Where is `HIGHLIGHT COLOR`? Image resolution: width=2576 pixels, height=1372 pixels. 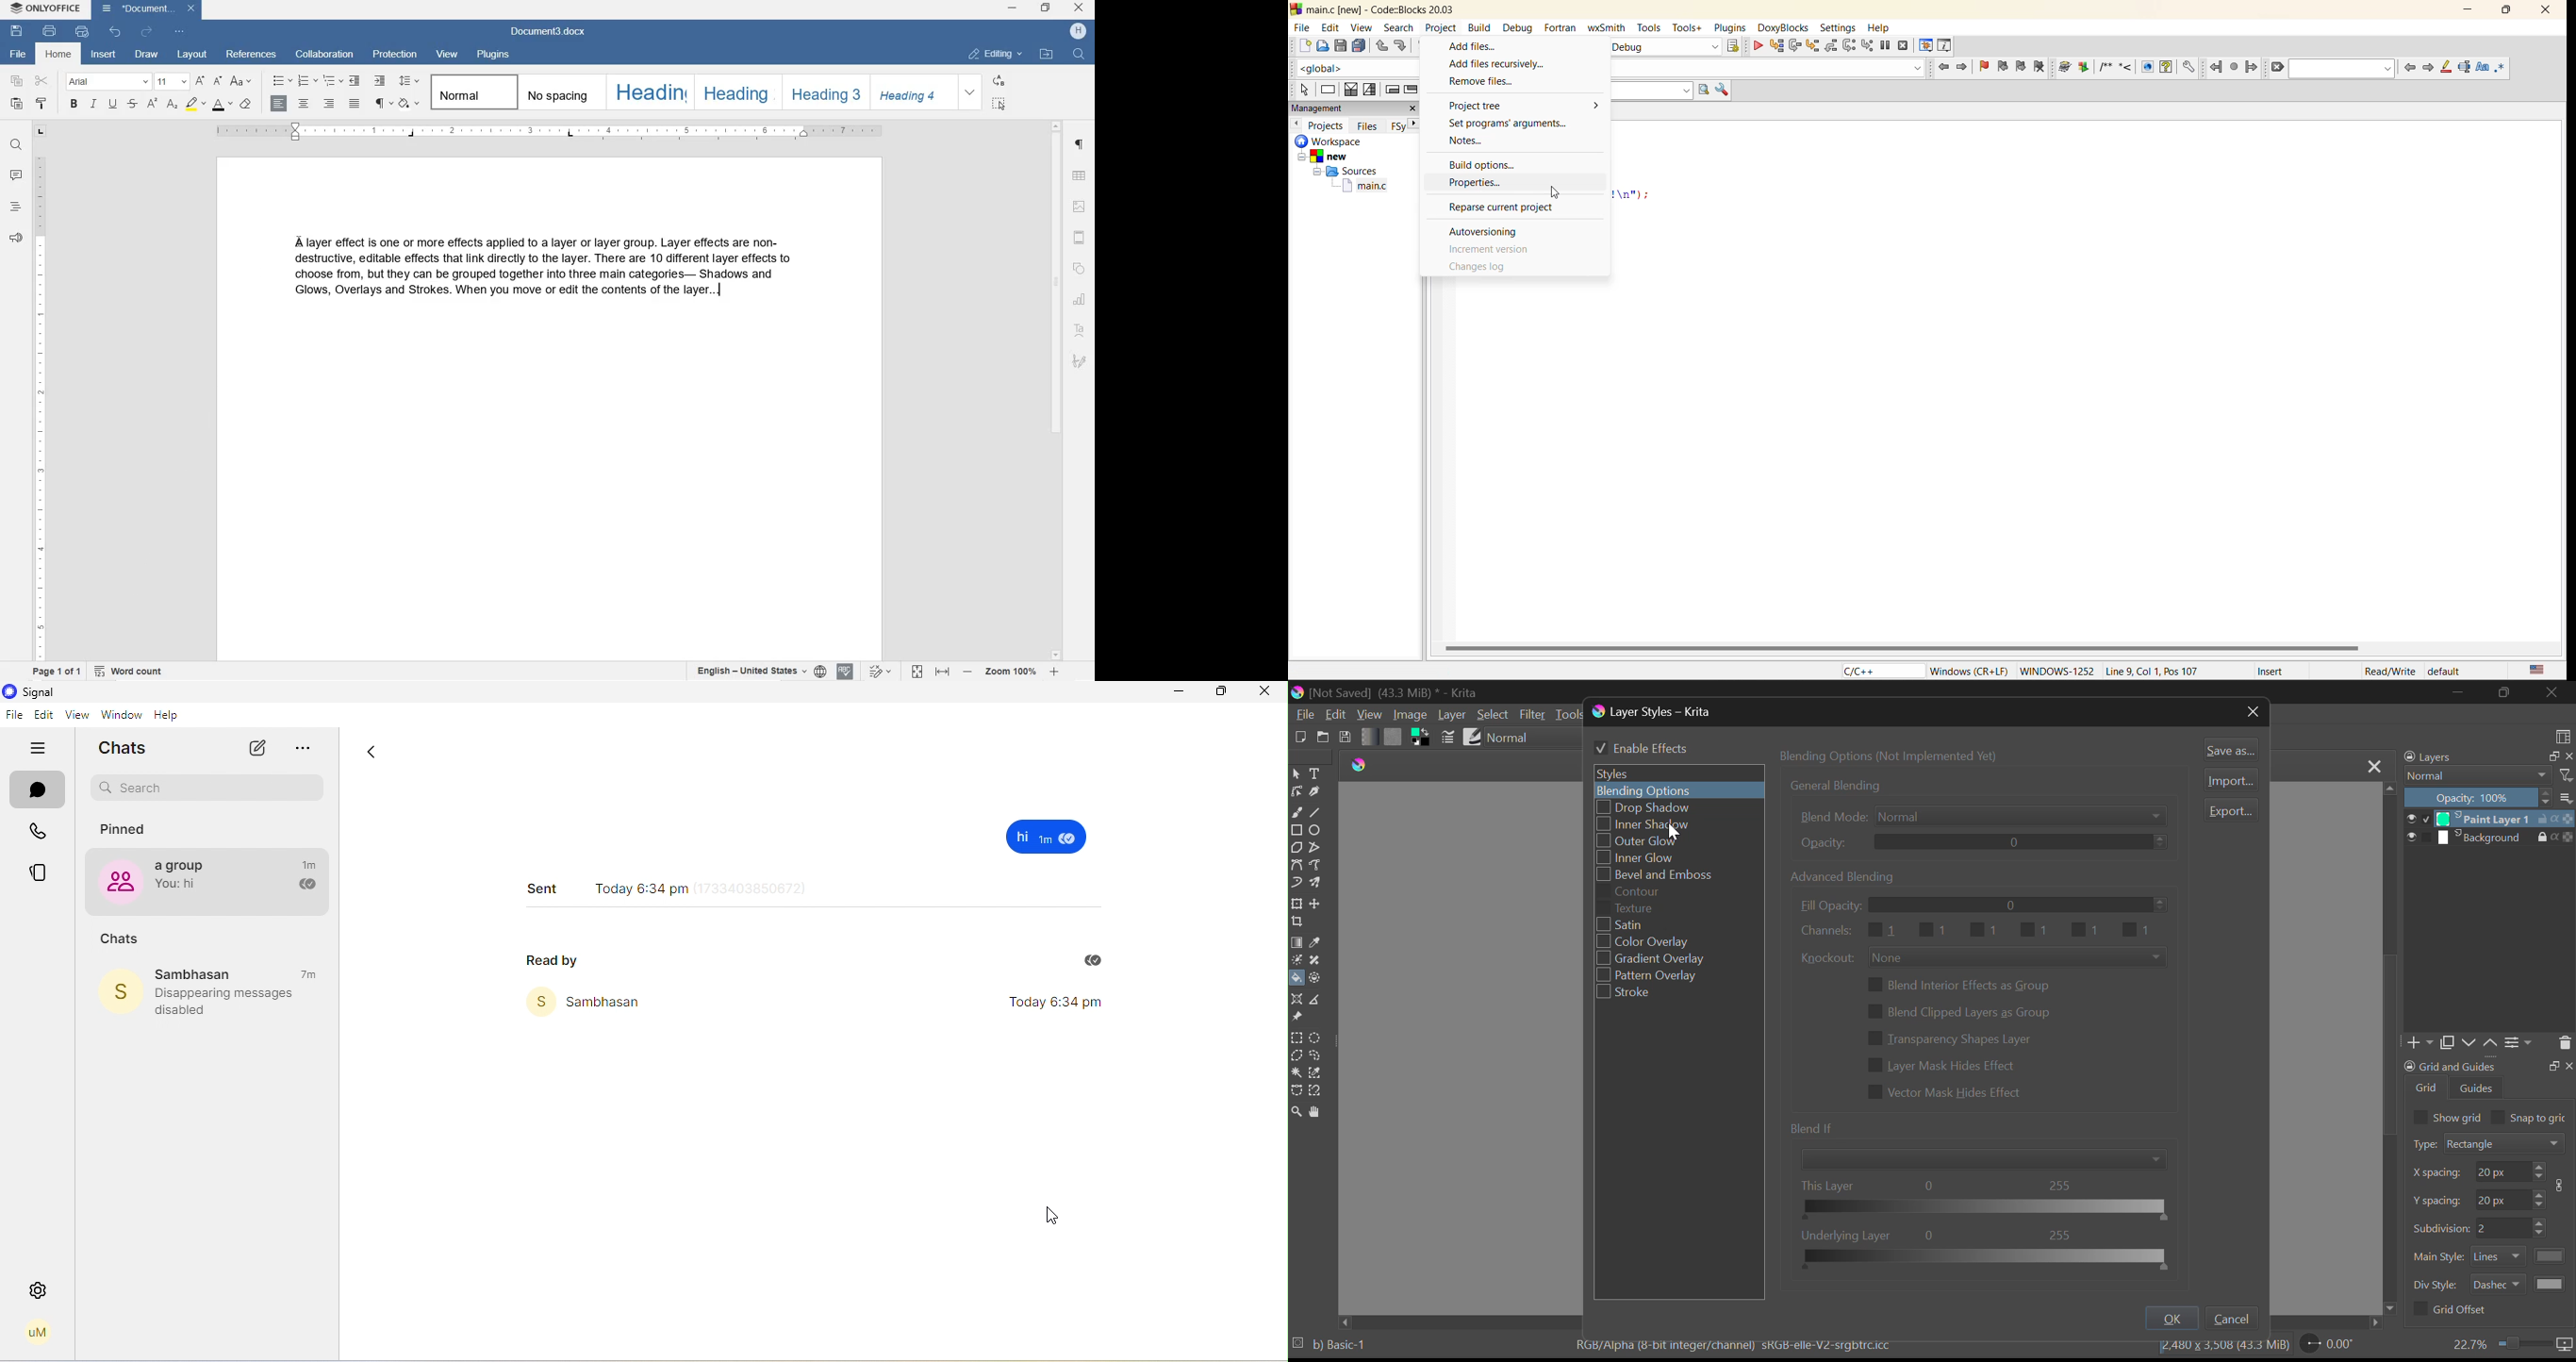
HIGHLIGHT COLOR is located at coordinates (194, 106).